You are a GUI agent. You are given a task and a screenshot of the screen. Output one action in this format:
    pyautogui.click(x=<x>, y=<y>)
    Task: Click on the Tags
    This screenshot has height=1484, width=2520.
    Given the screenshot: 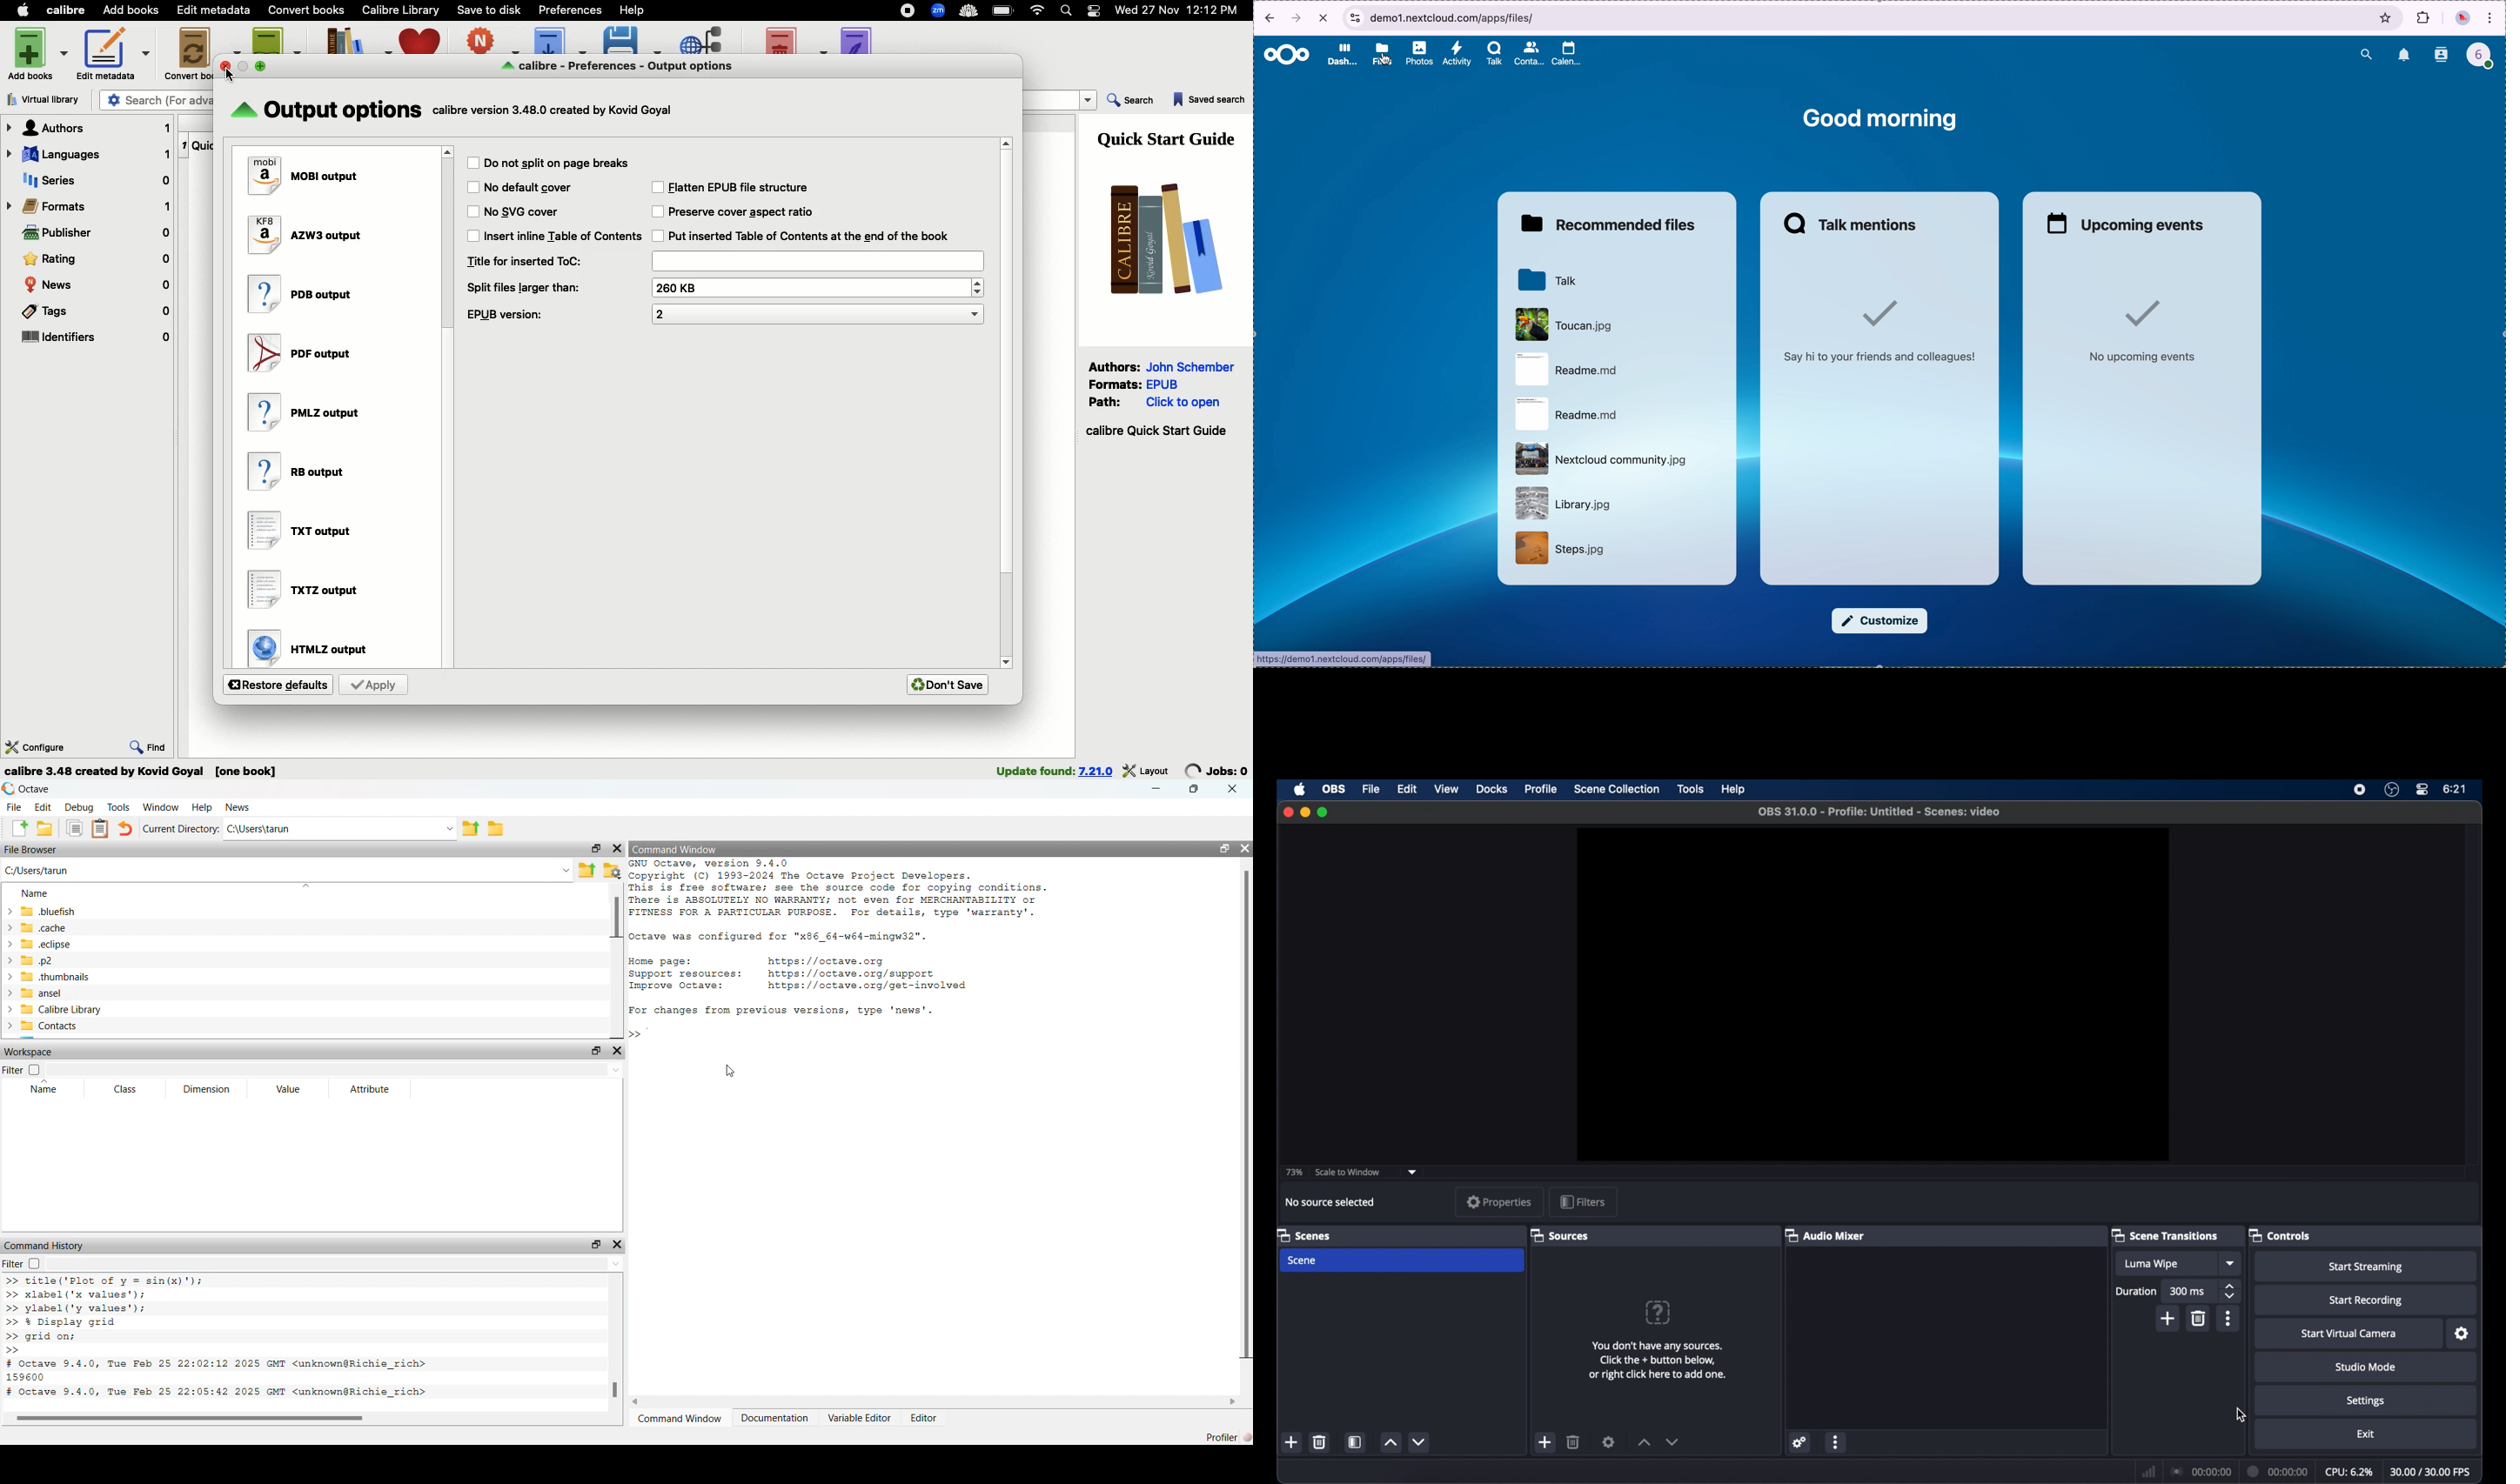 What is the action you would take?
    pyautogui.click(x=94, y=314)
    